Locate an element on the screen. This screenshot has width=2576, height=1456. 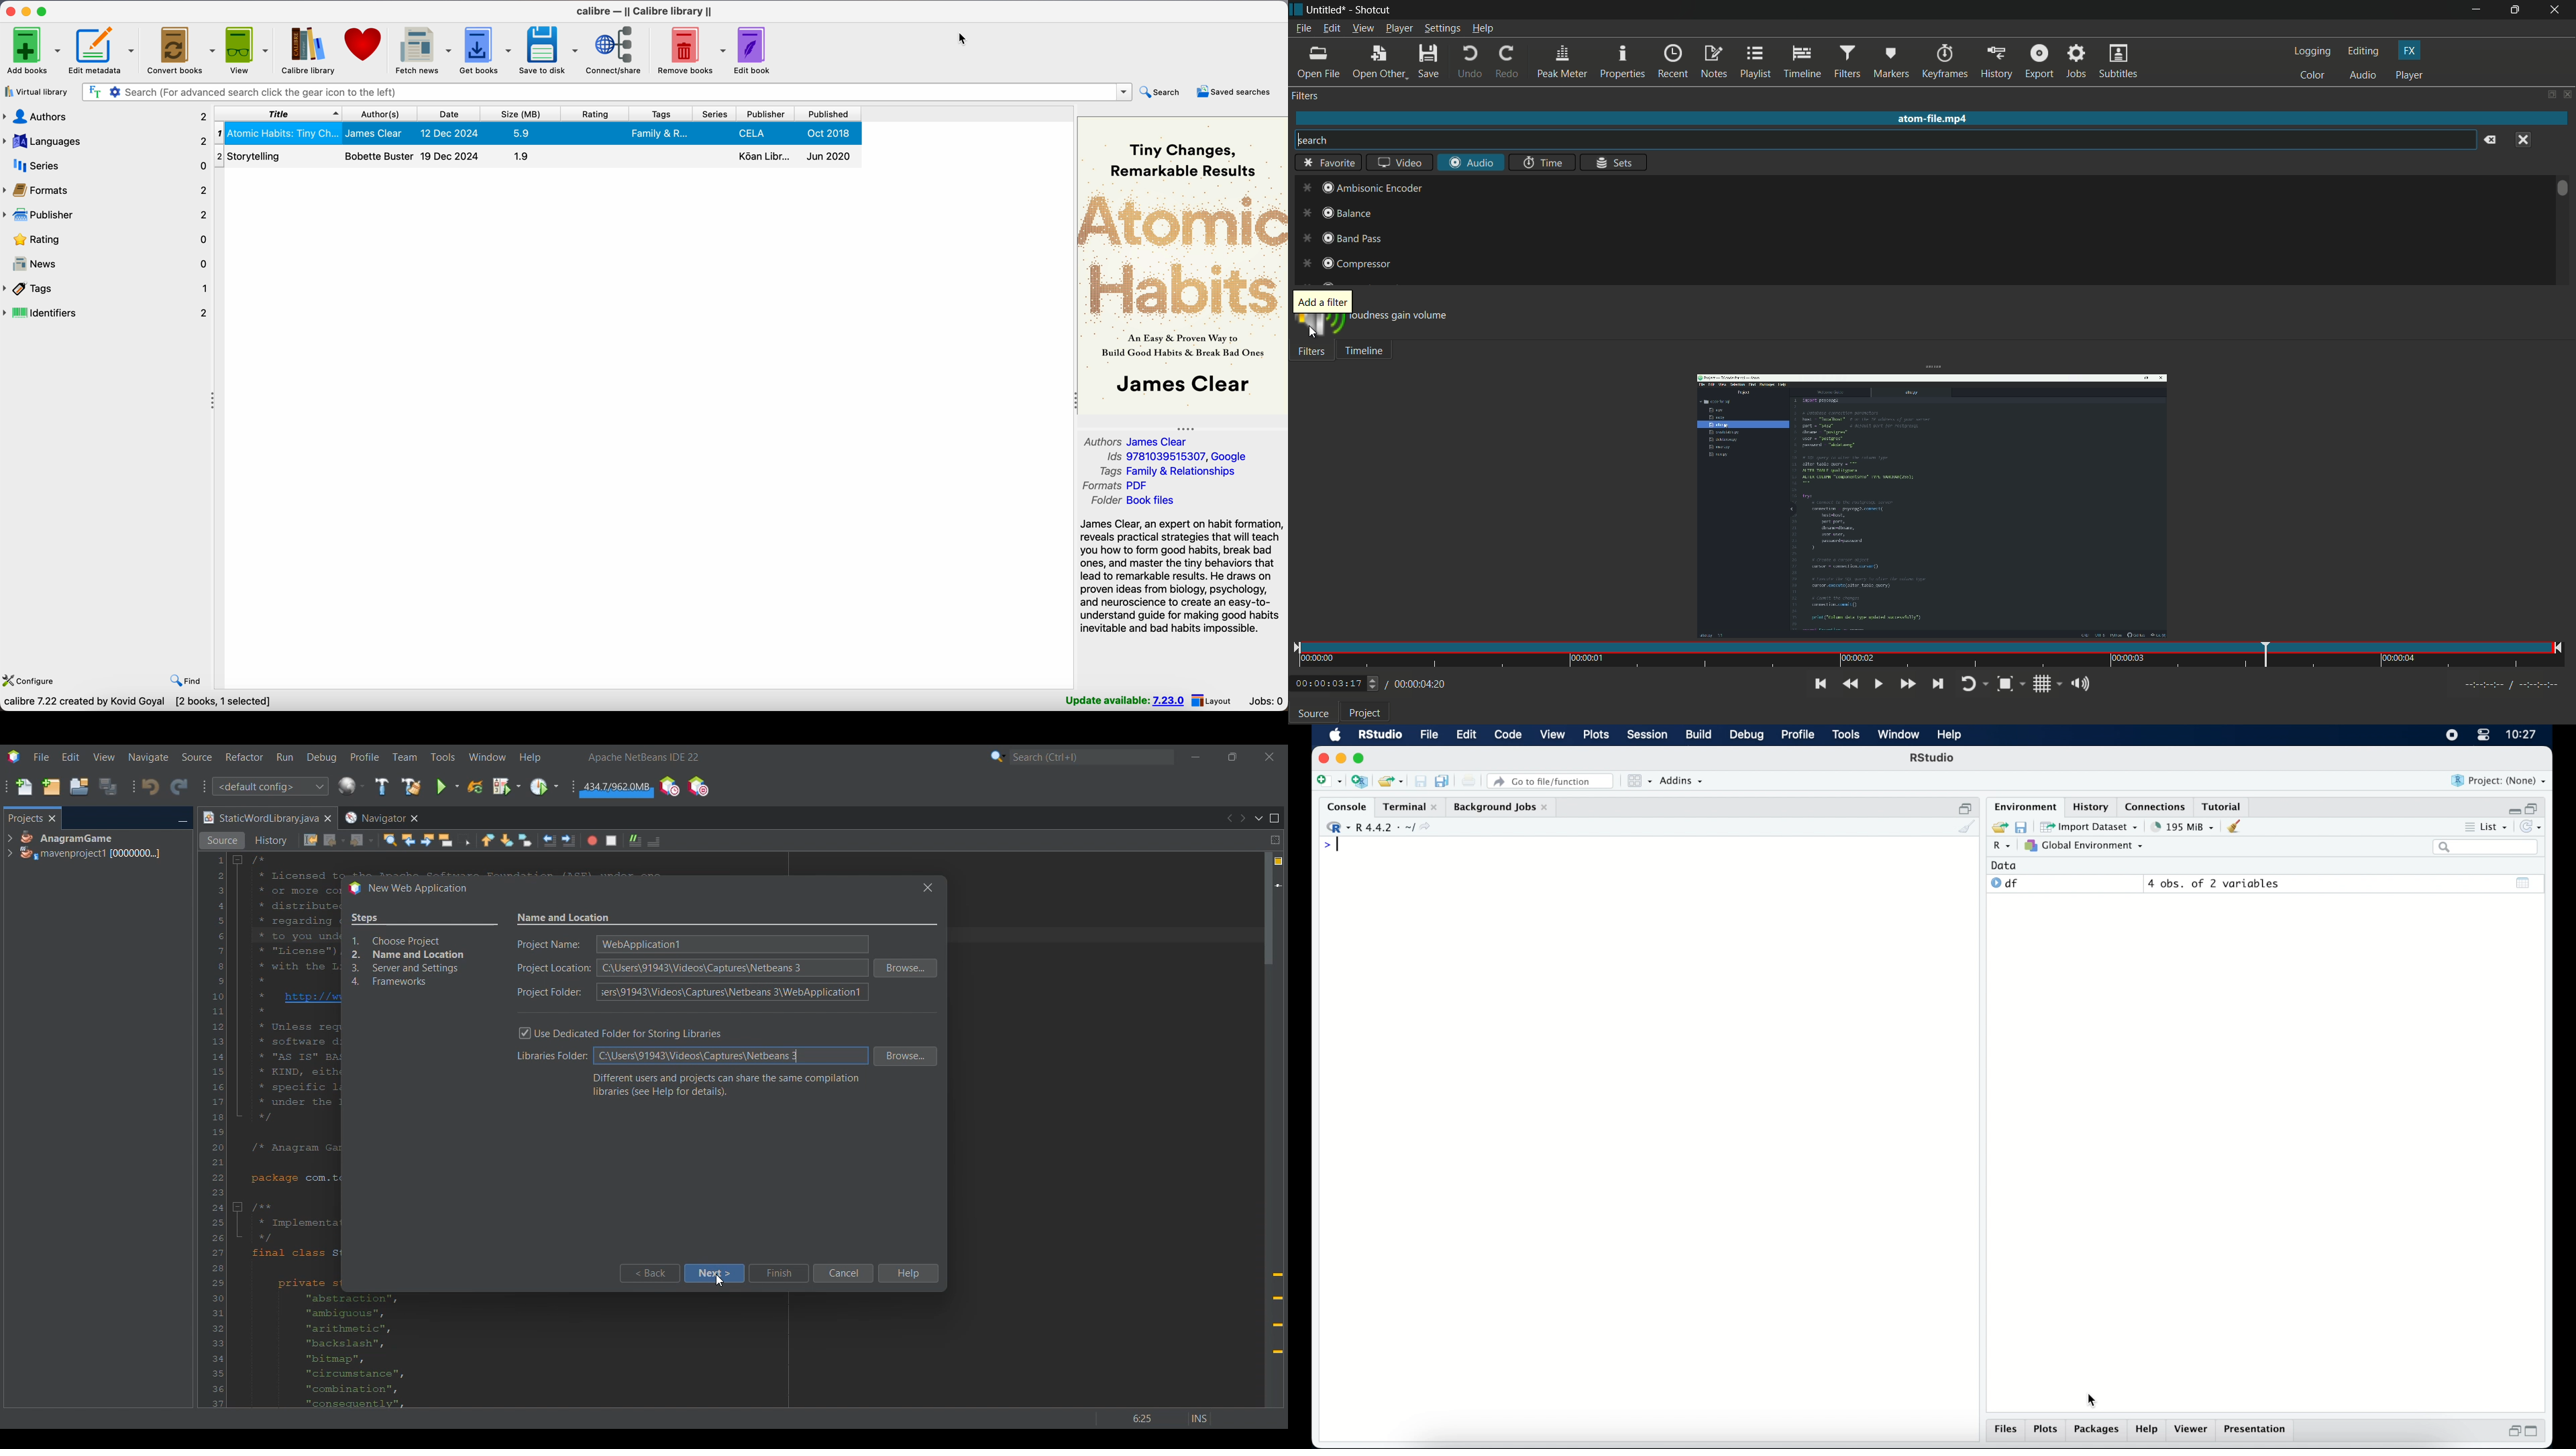
list is located at coordinates (2485, 828).